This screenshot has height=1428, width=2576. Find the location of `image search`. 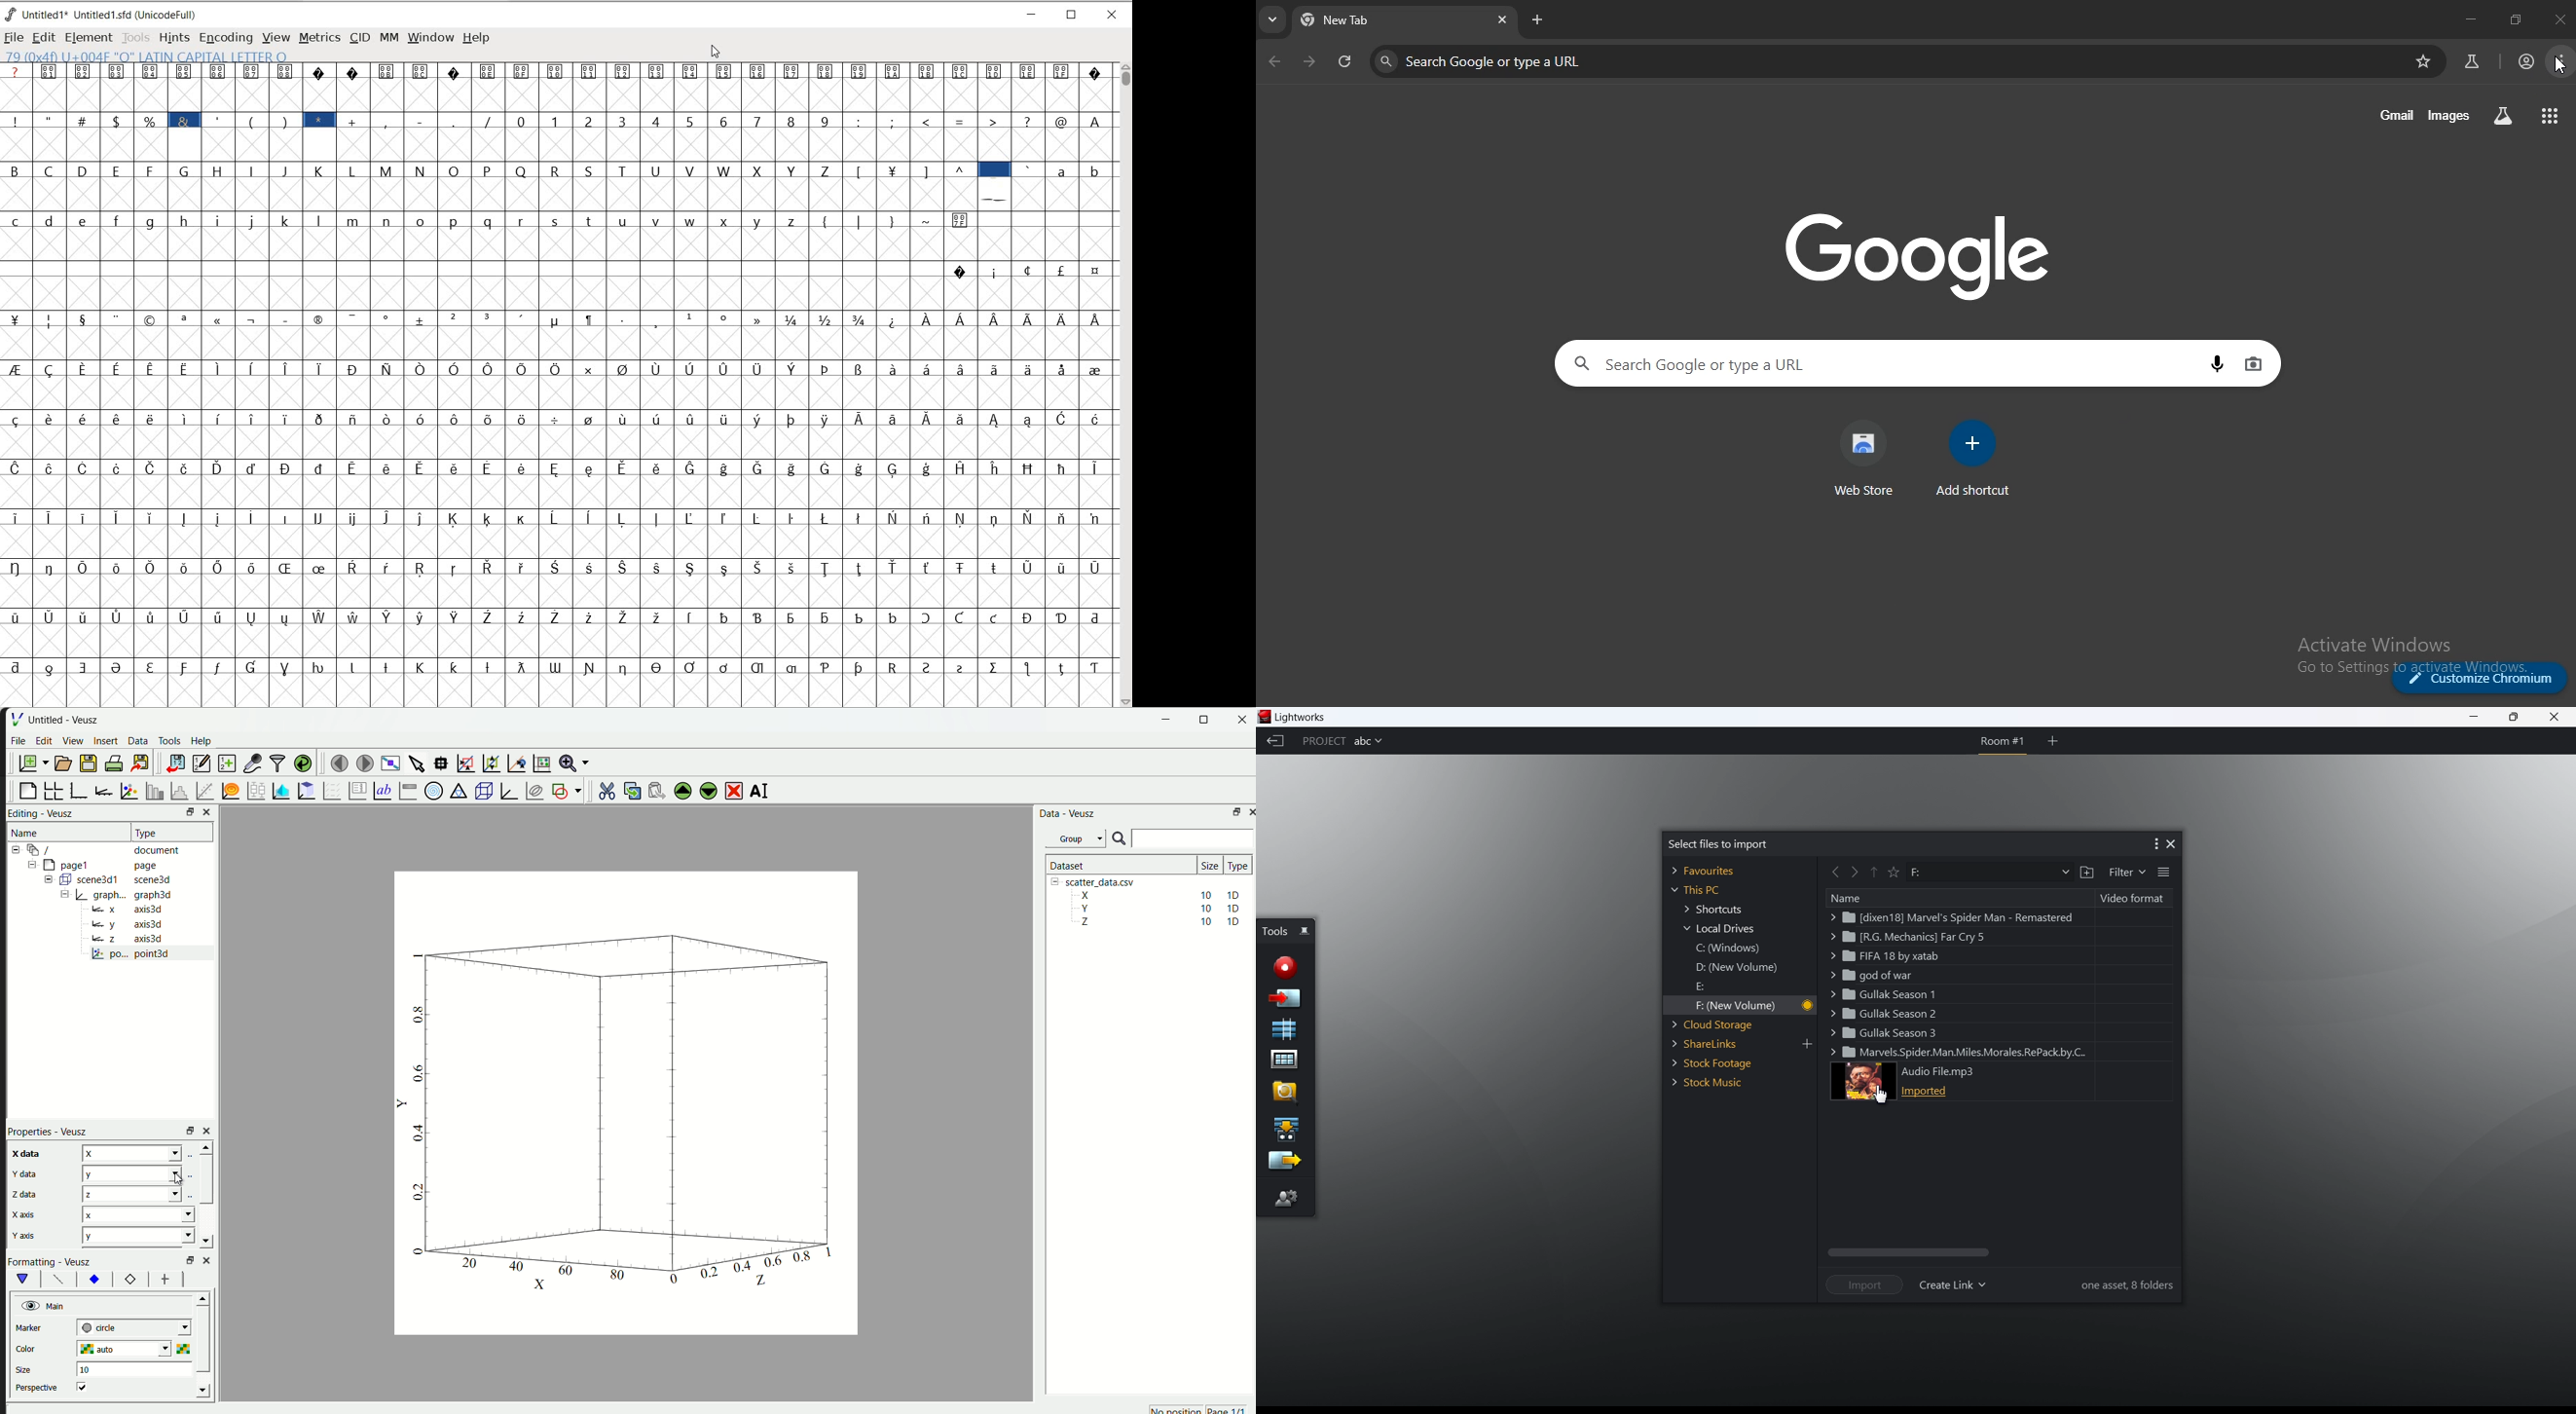

image search is located at coordinates (2254, 363).